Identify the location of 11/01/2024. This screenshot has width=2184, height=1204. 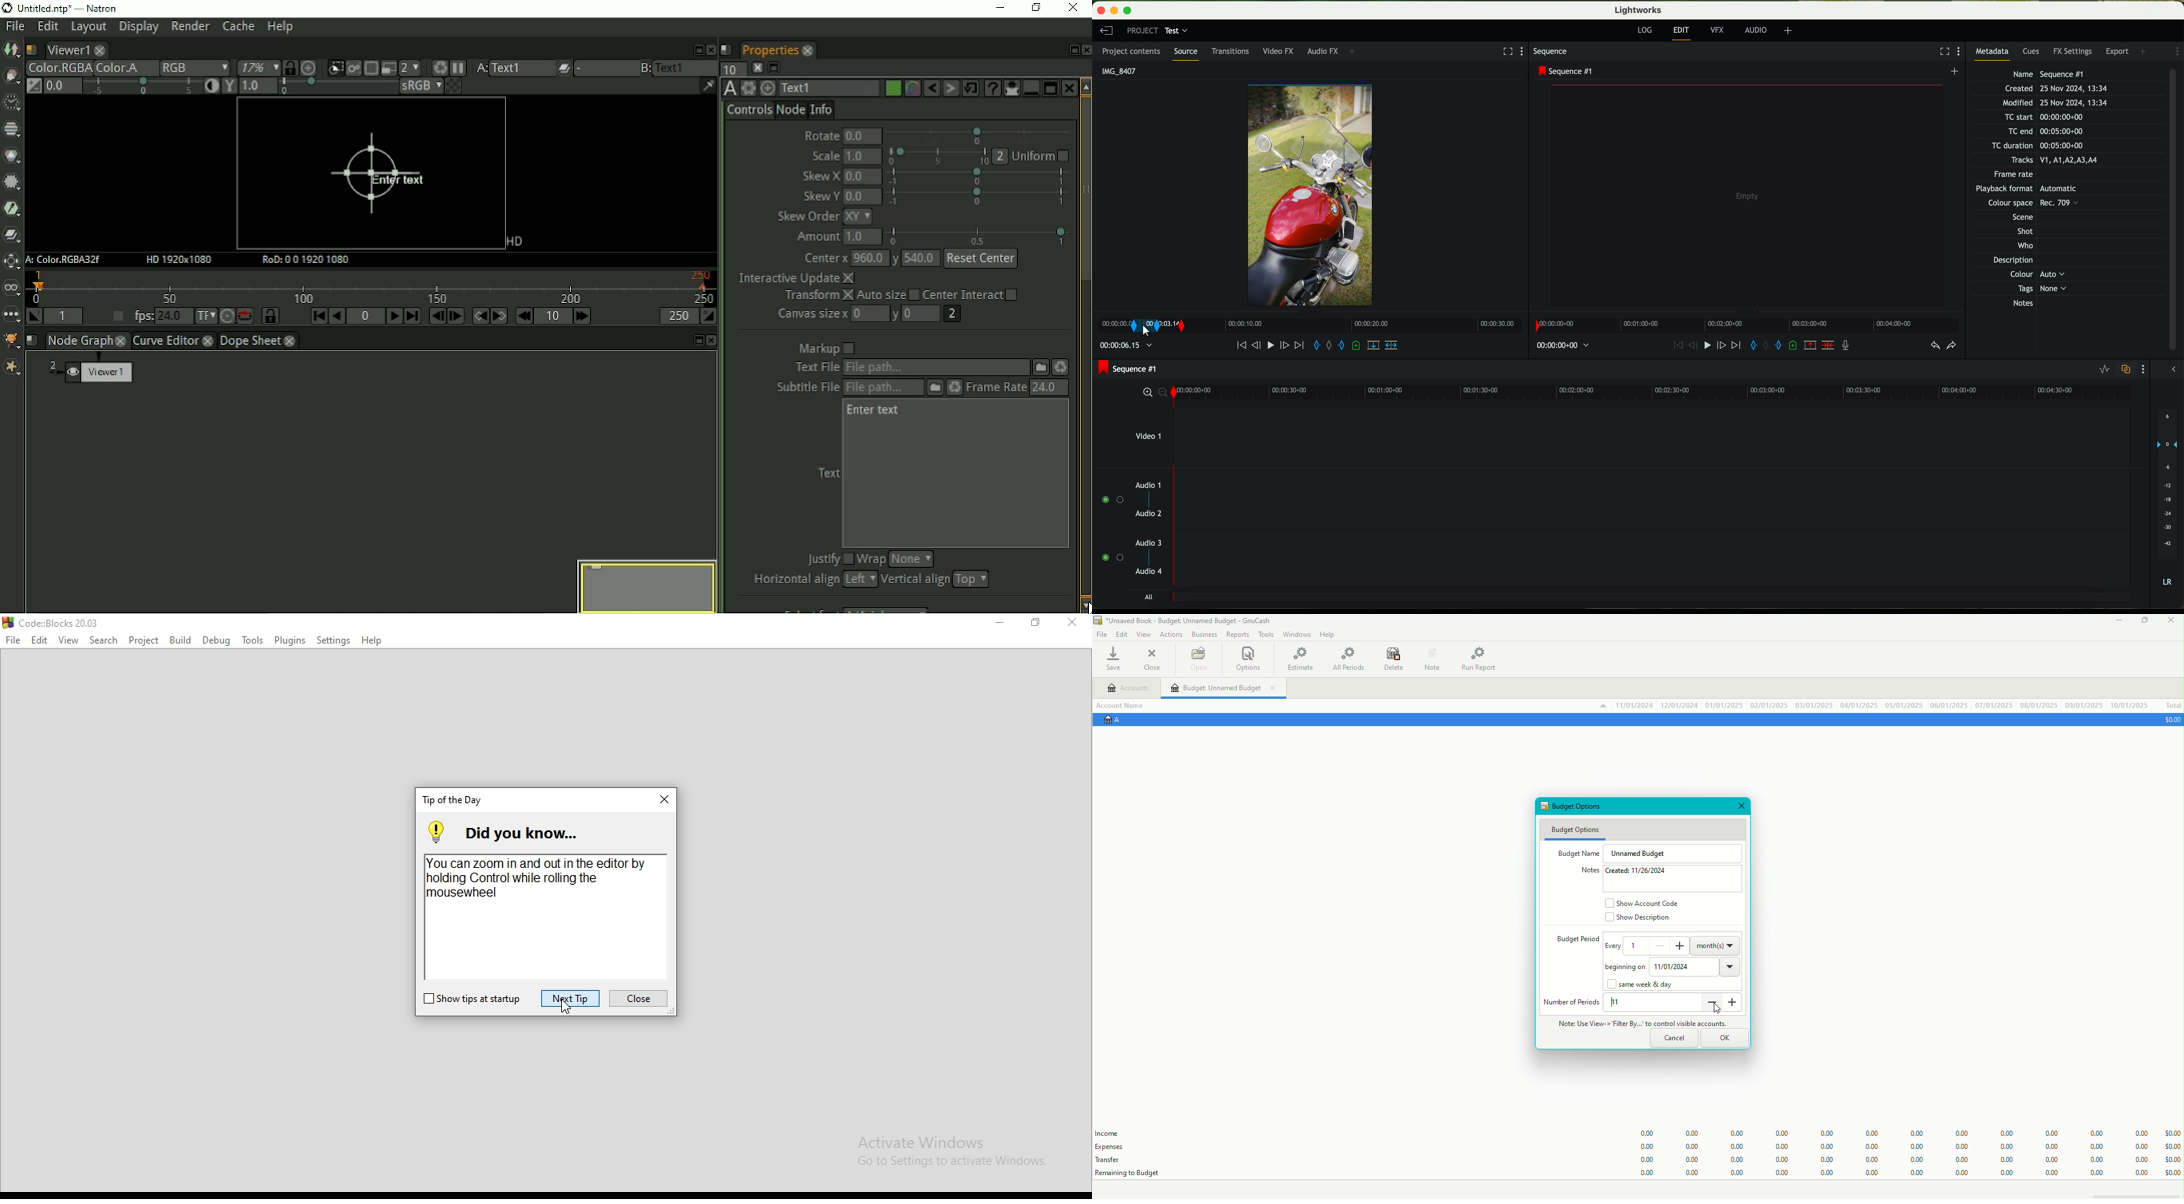
(1696, 966).